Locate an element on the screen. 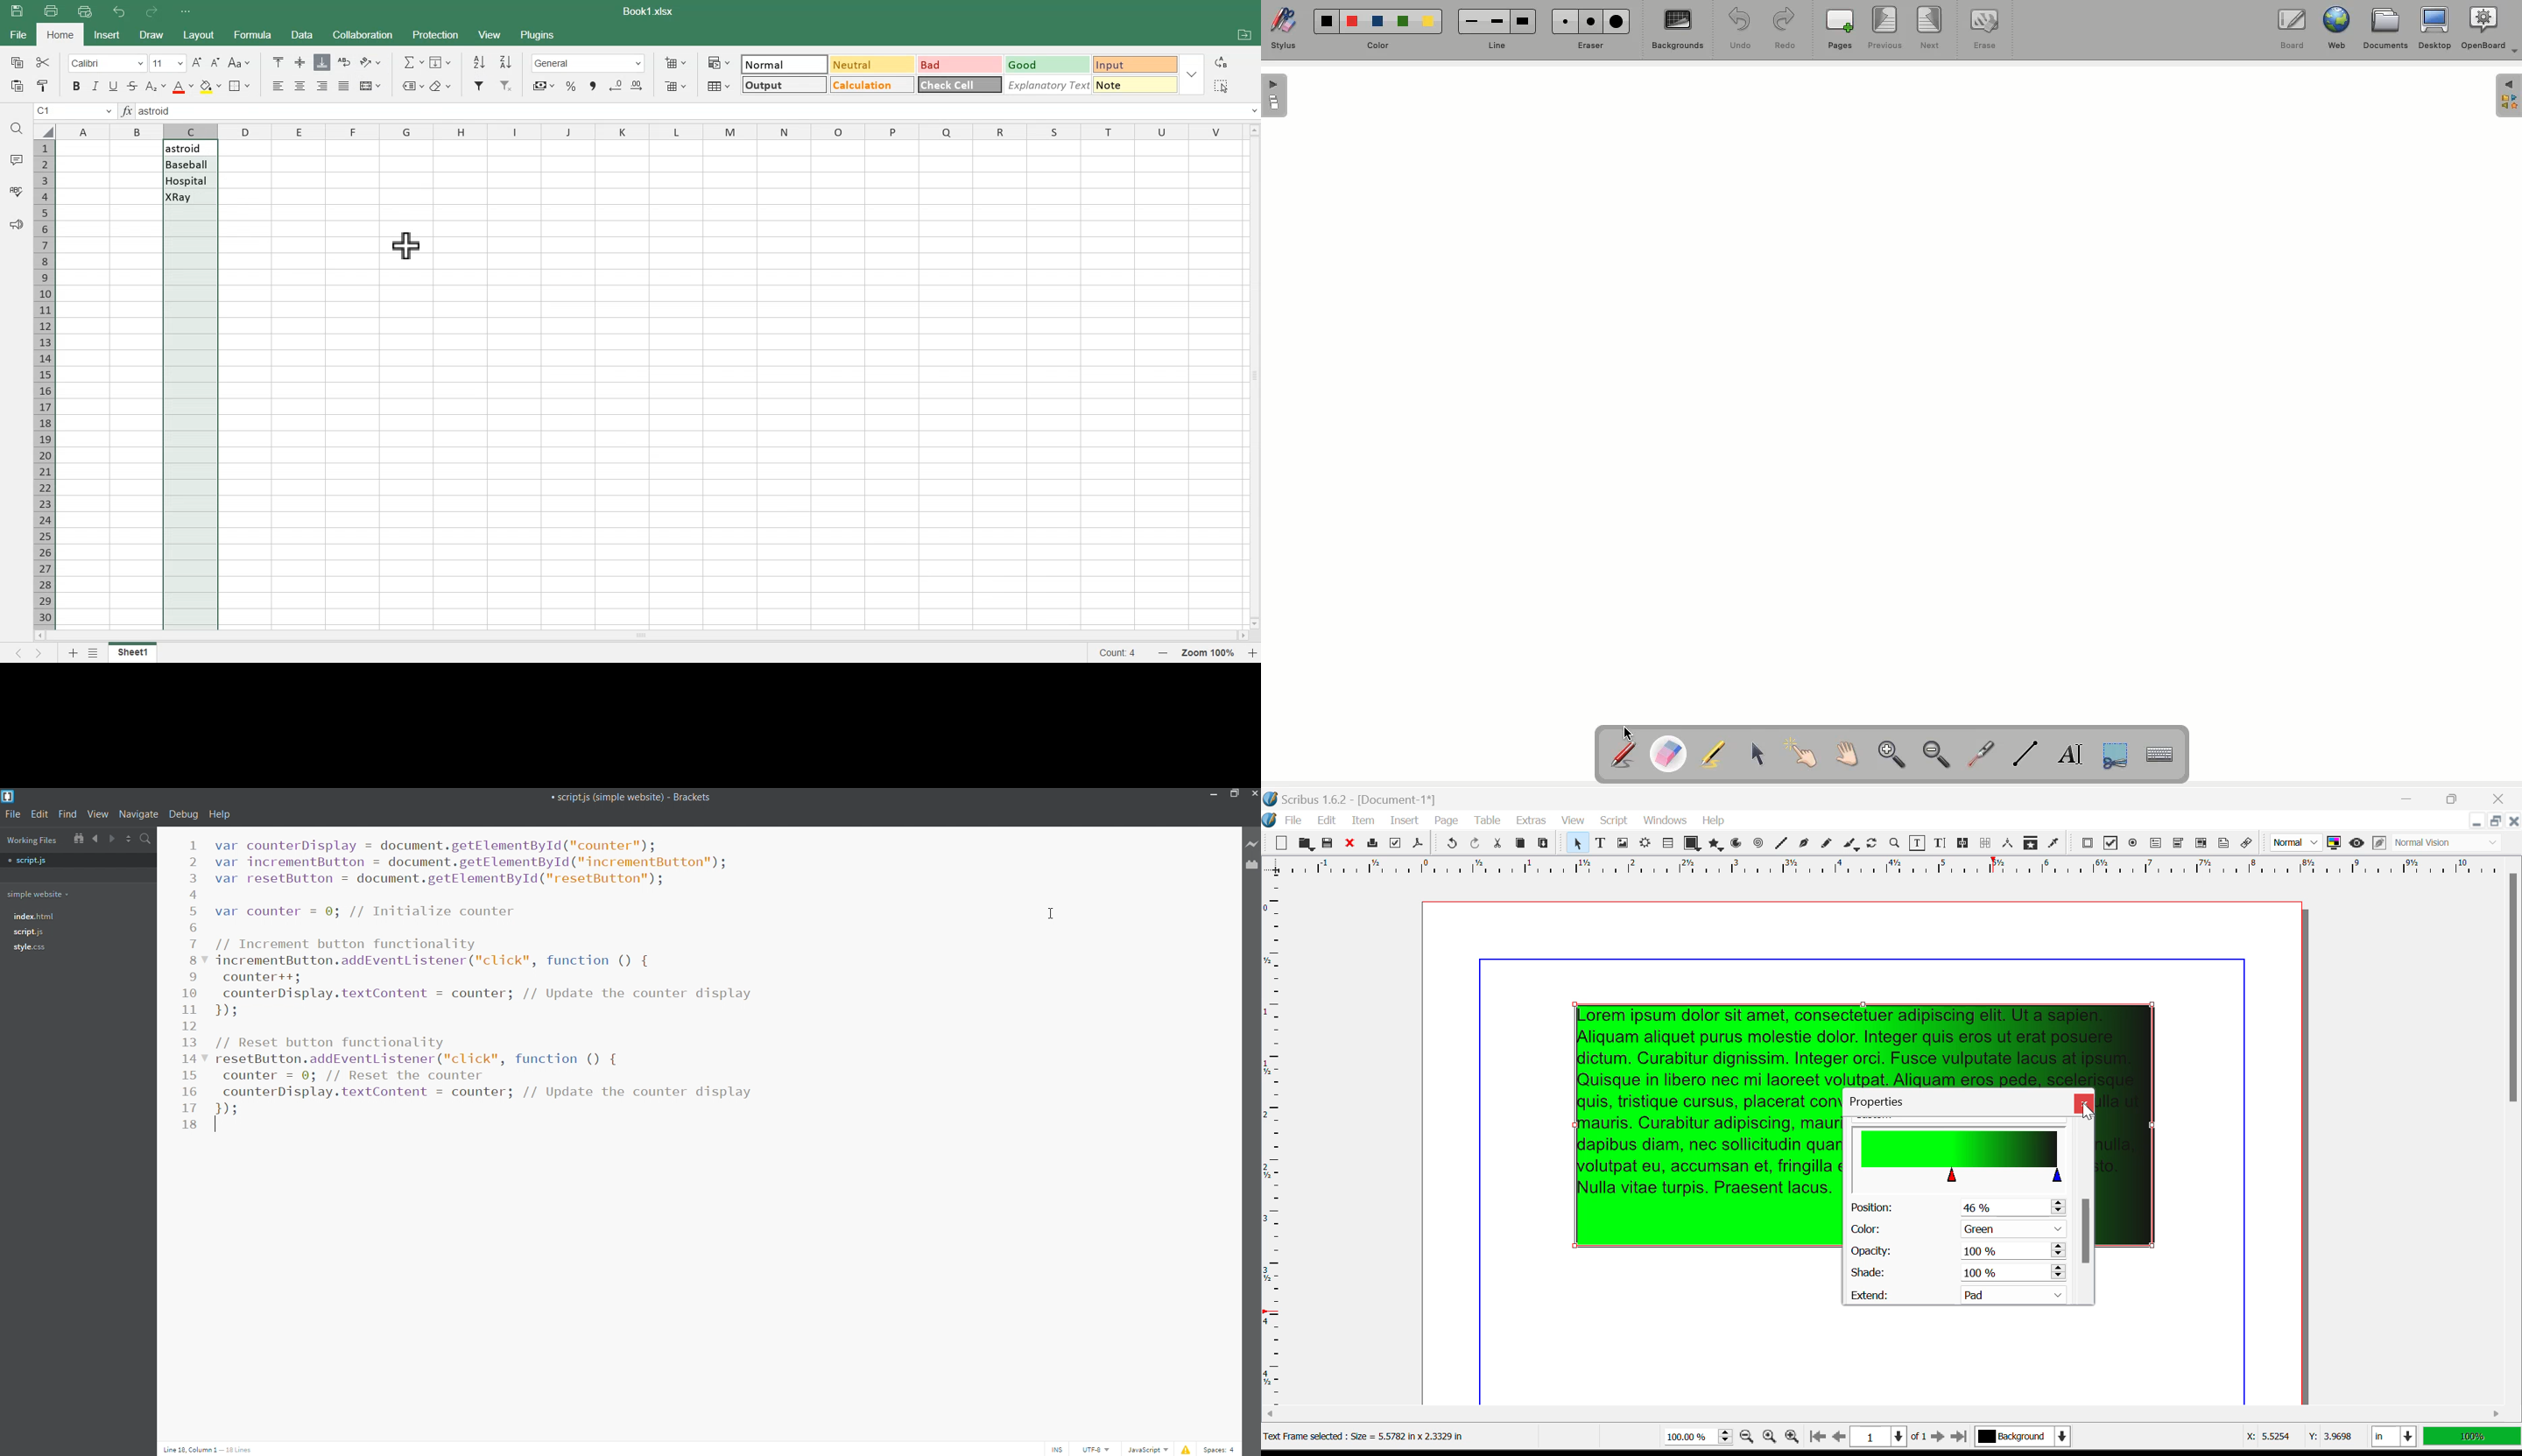 The height and width of the screenshot is (1456, 2548). Calligraphic Line is located at coordinates (1852, 846).